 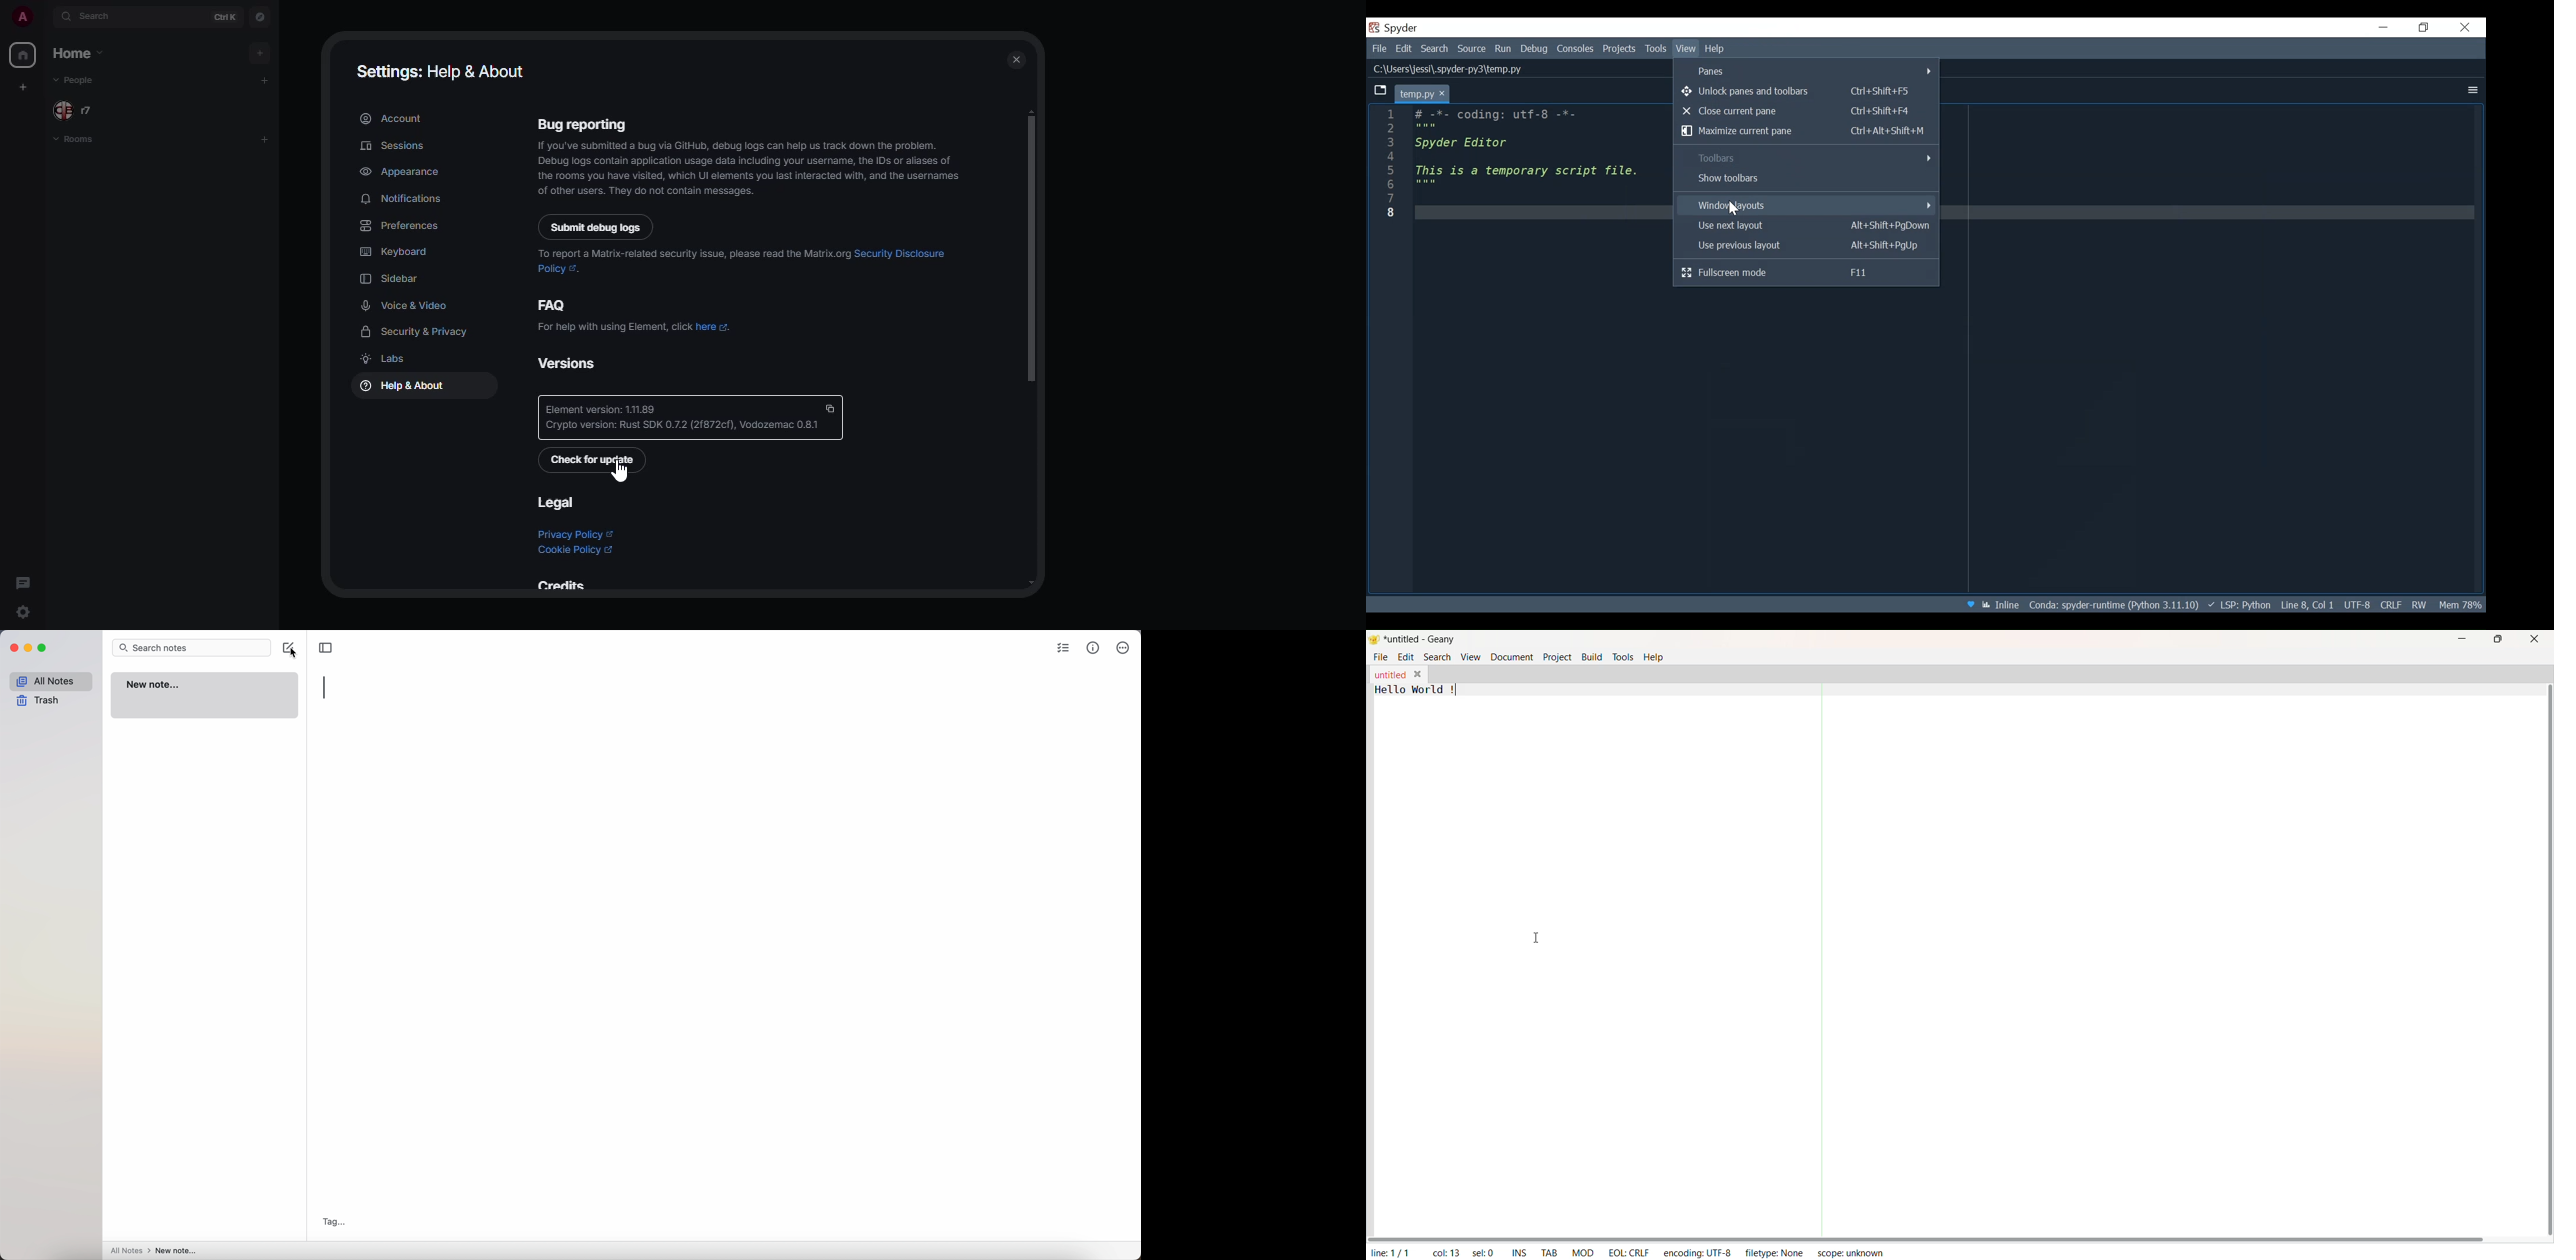 I want to click on Conda Environment Indicator, so click(x=2113, y=604).